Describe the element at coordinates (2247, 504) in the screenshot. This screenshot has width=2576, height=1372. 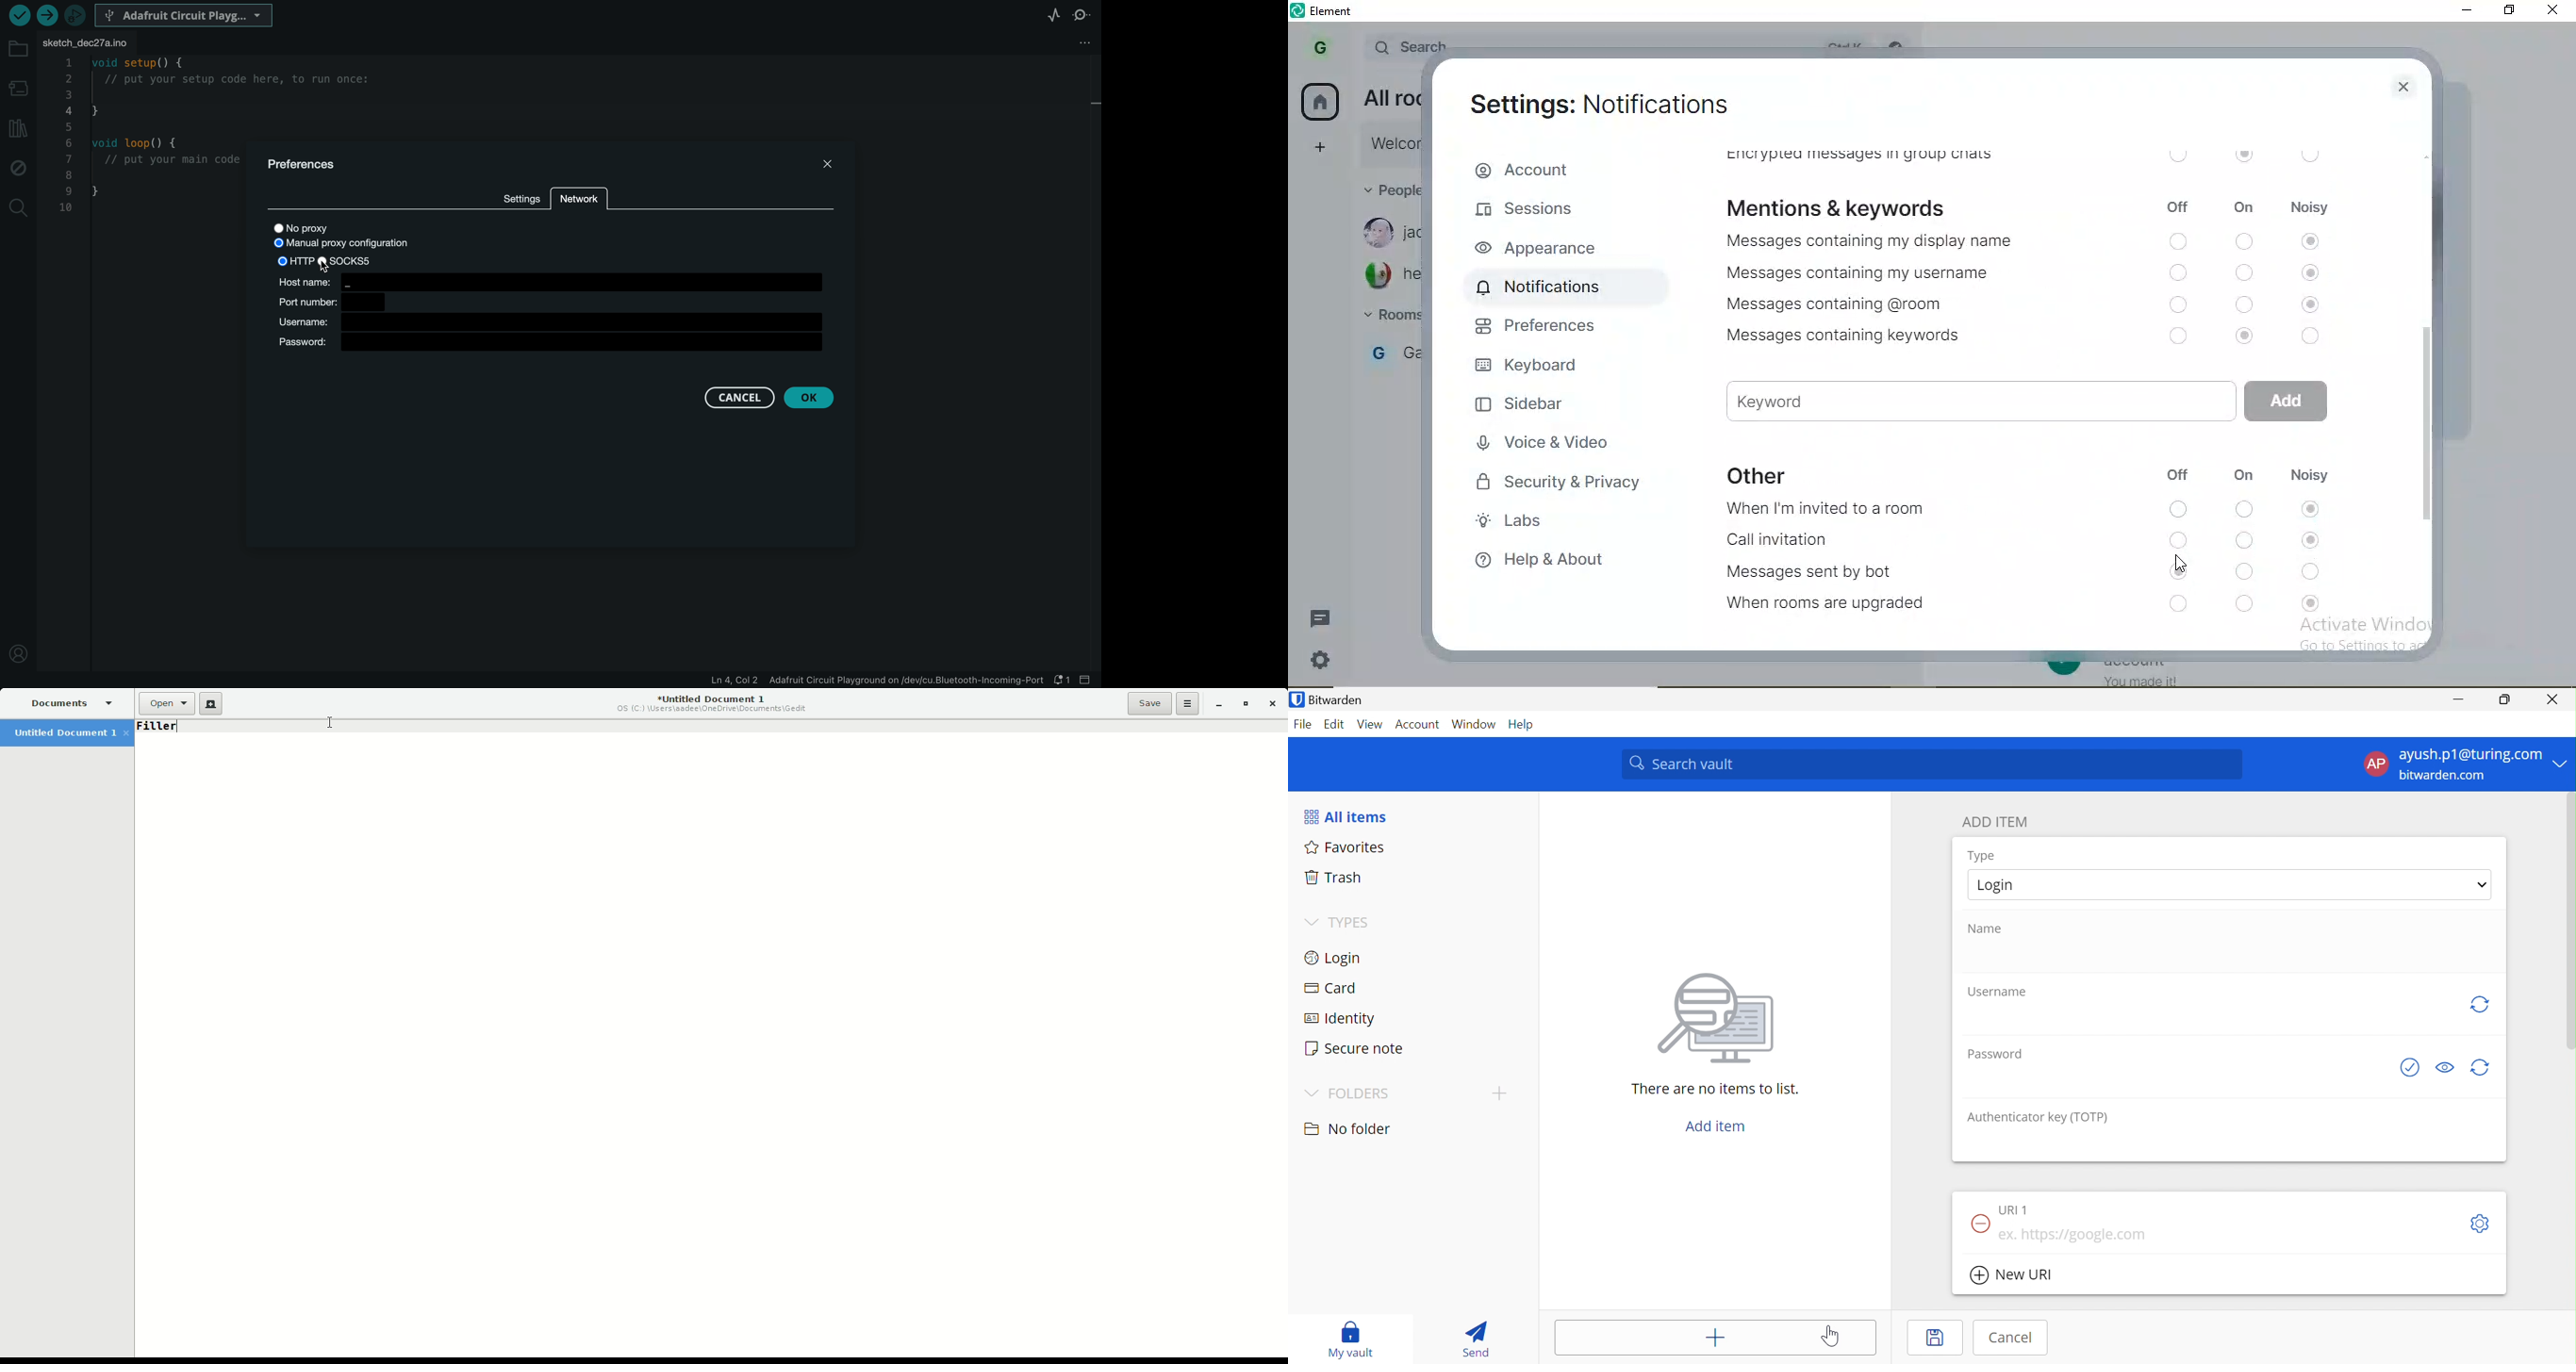
I see `switch on` at that location.